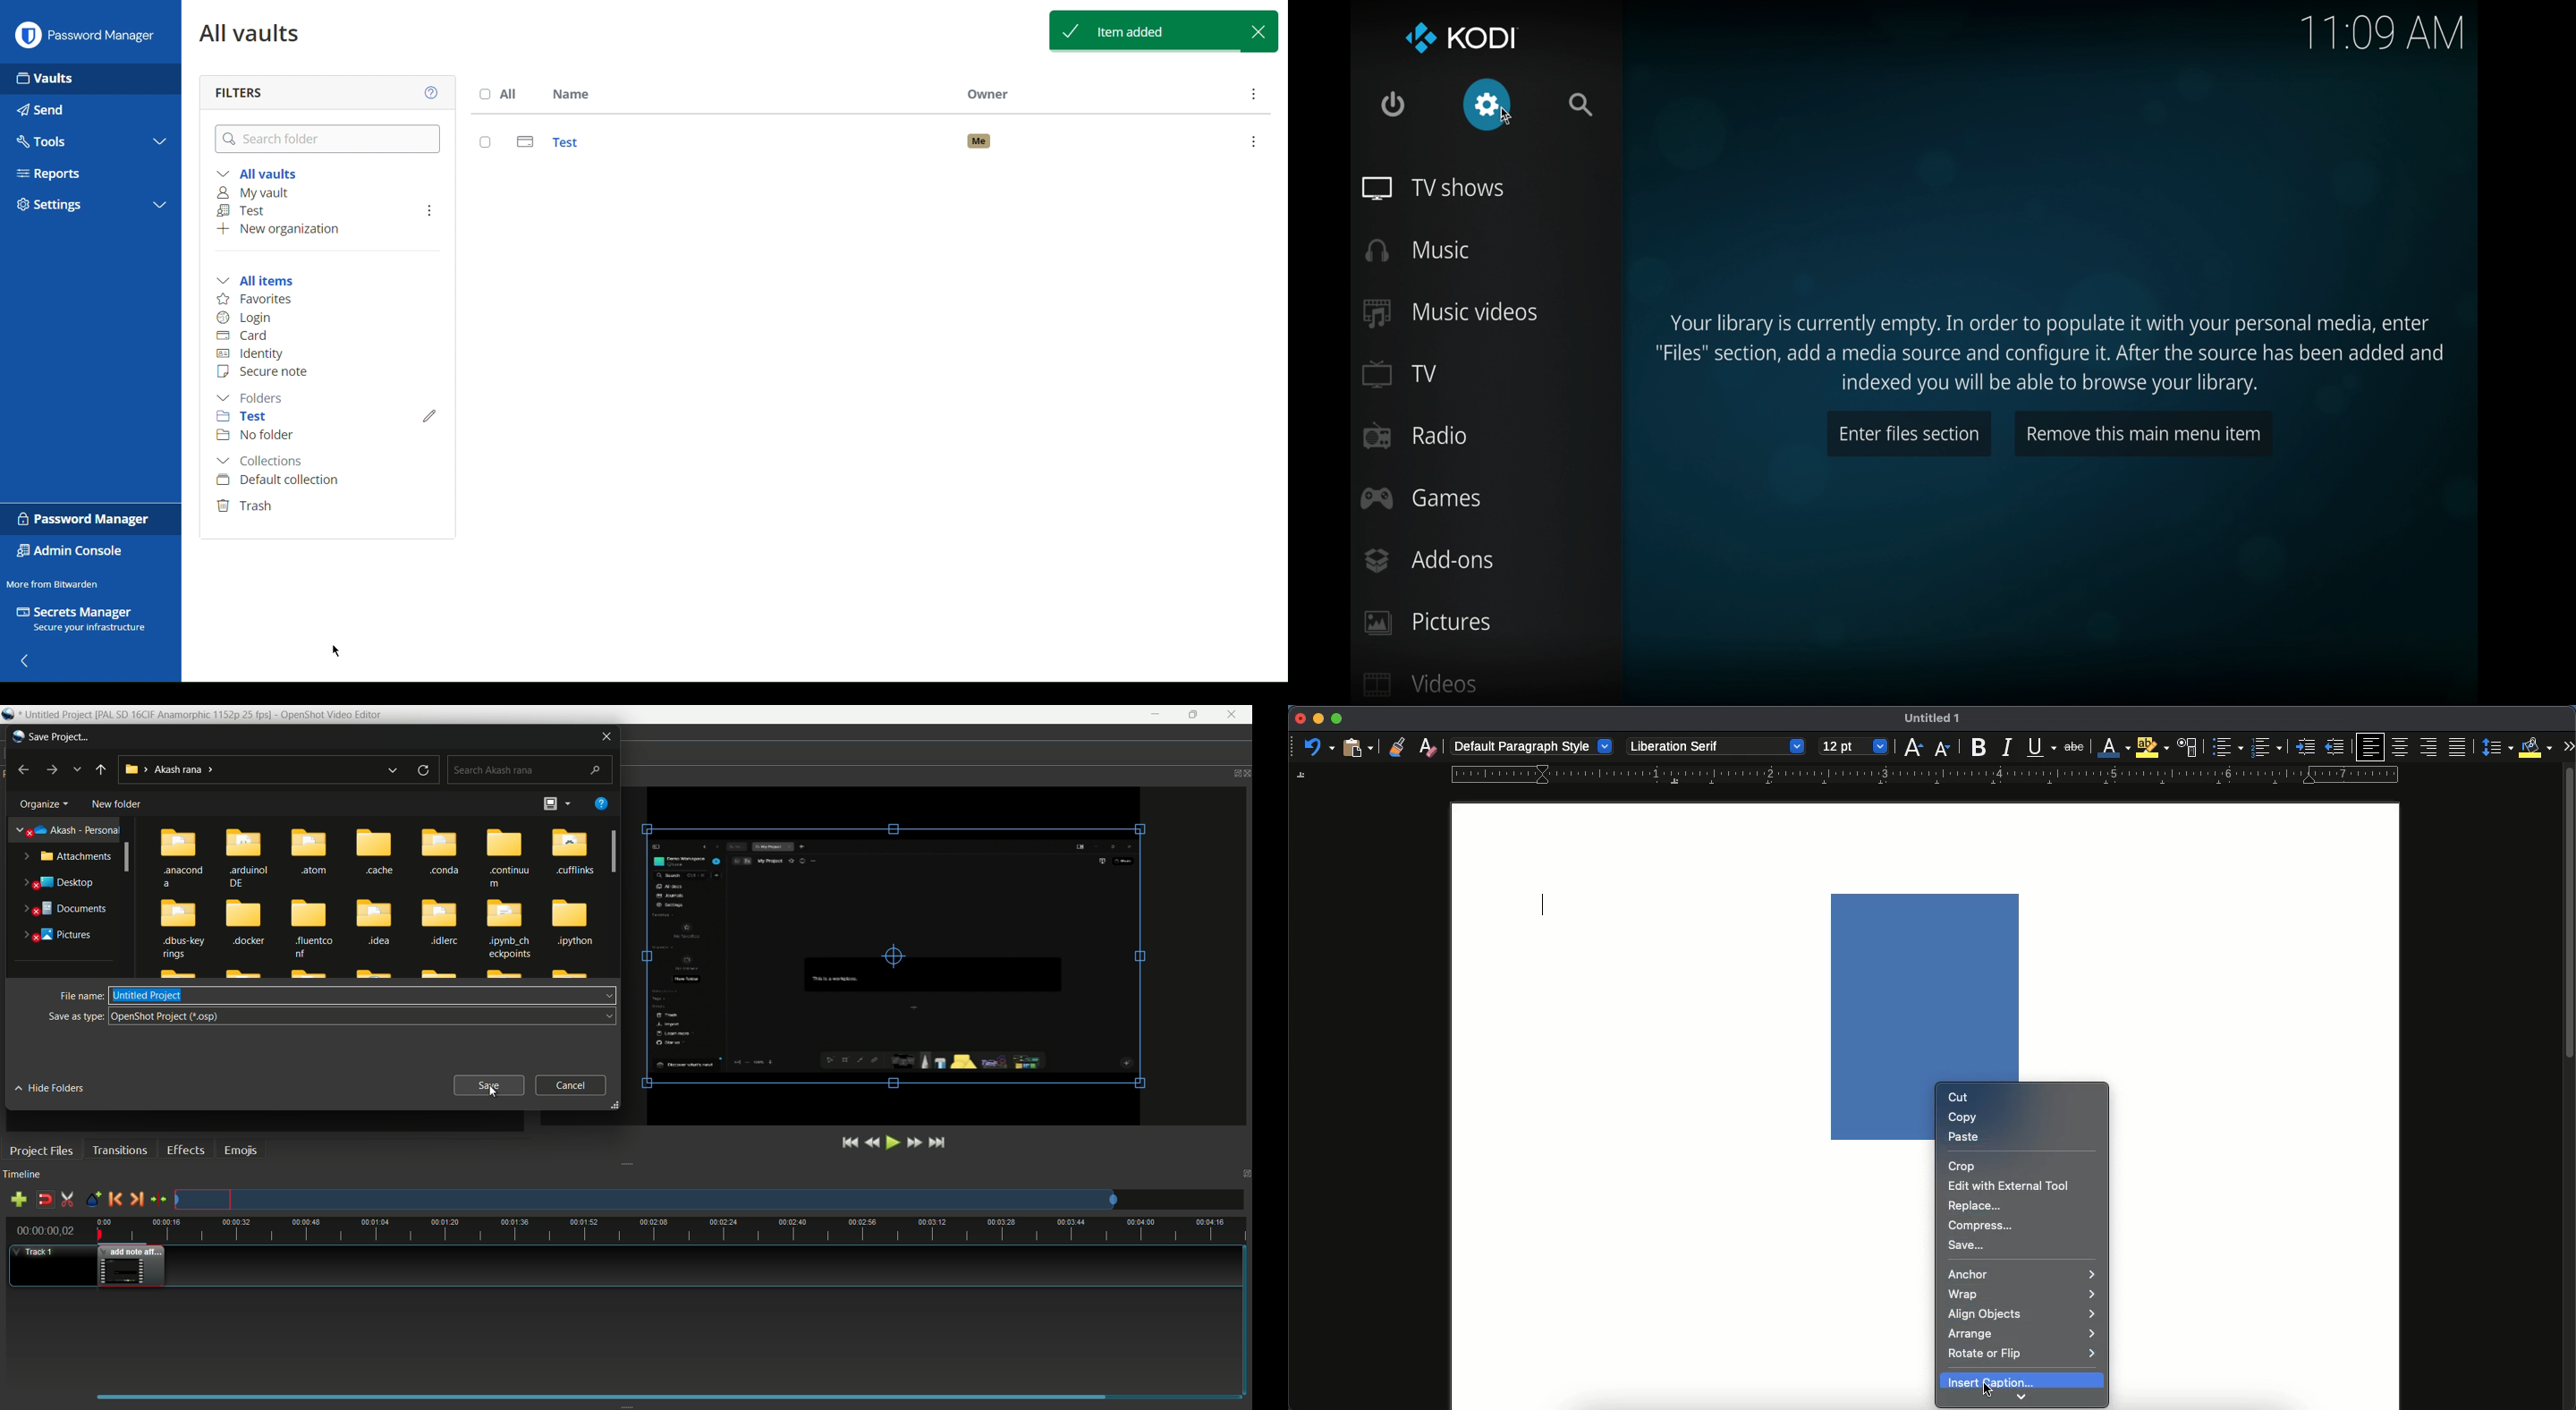 This screenshot has width=2576, height=1428. What do you see at coordinates (1908, 433) in the screenshot?
I see `enter files section` at bounding box center [1908, 433].